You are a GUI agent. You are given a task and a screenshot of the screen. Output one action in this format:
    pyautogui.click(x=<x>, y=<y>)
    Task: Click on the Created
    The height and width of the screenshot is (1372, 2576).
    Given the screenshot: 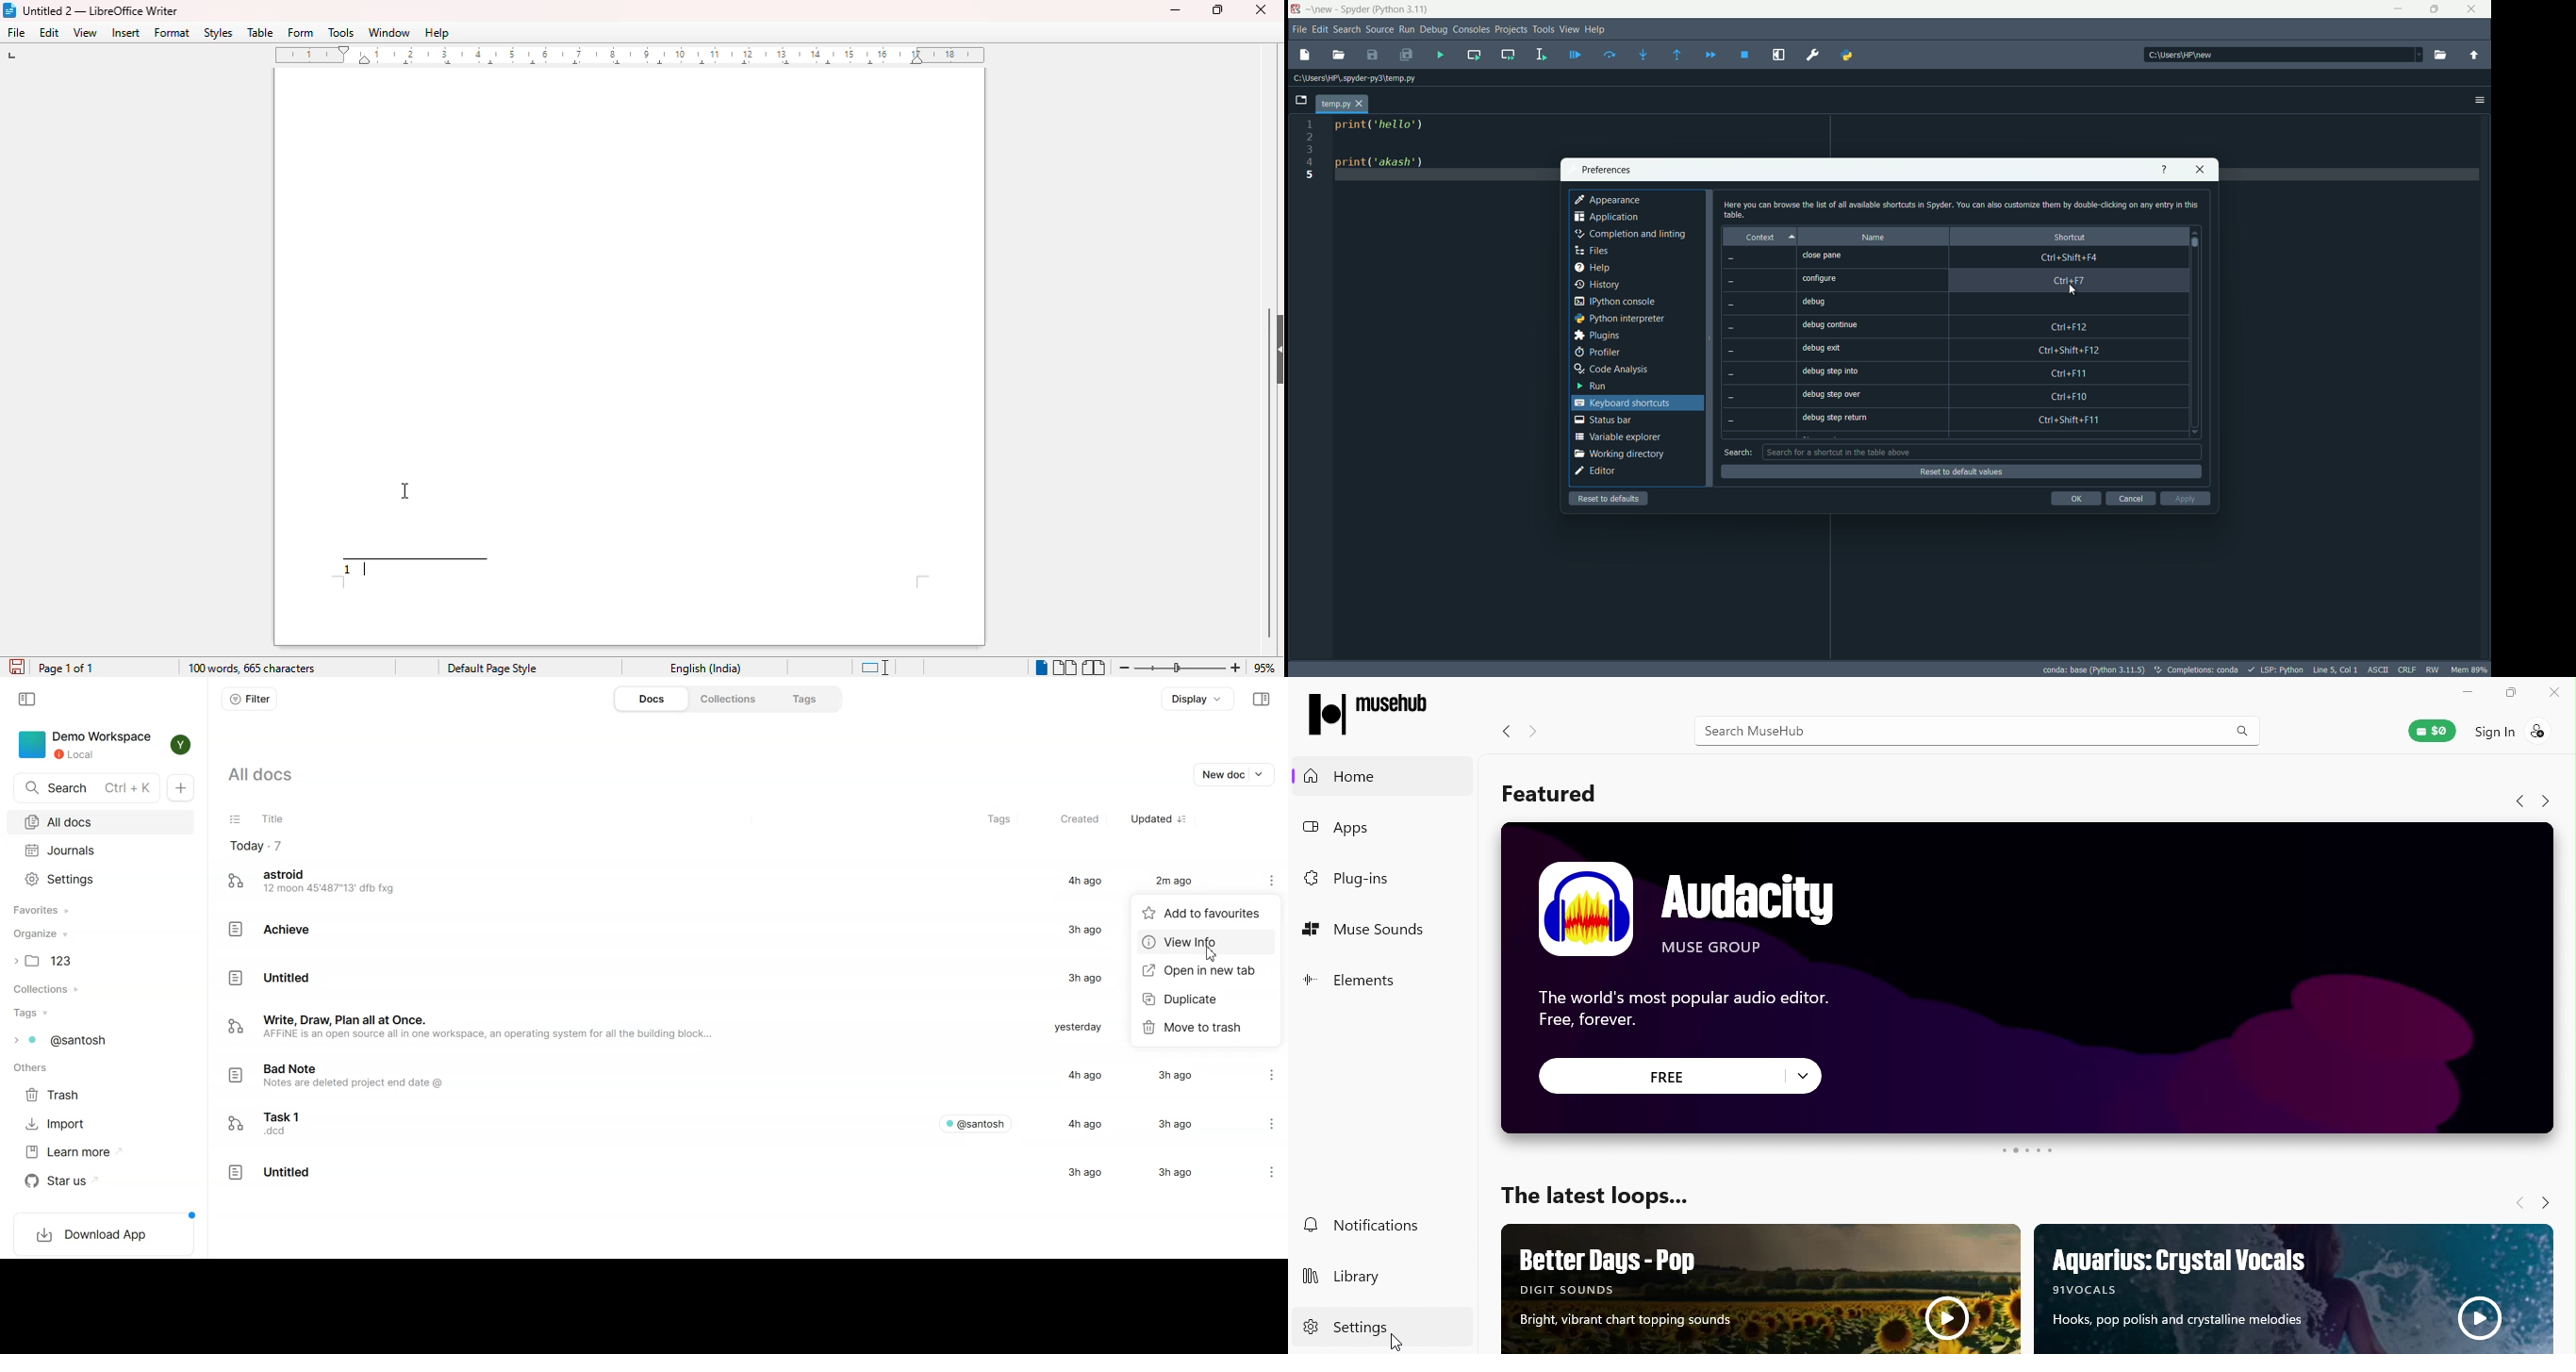 What is the action you would take?
    pyautogui.click(x=1081, y=819)
    